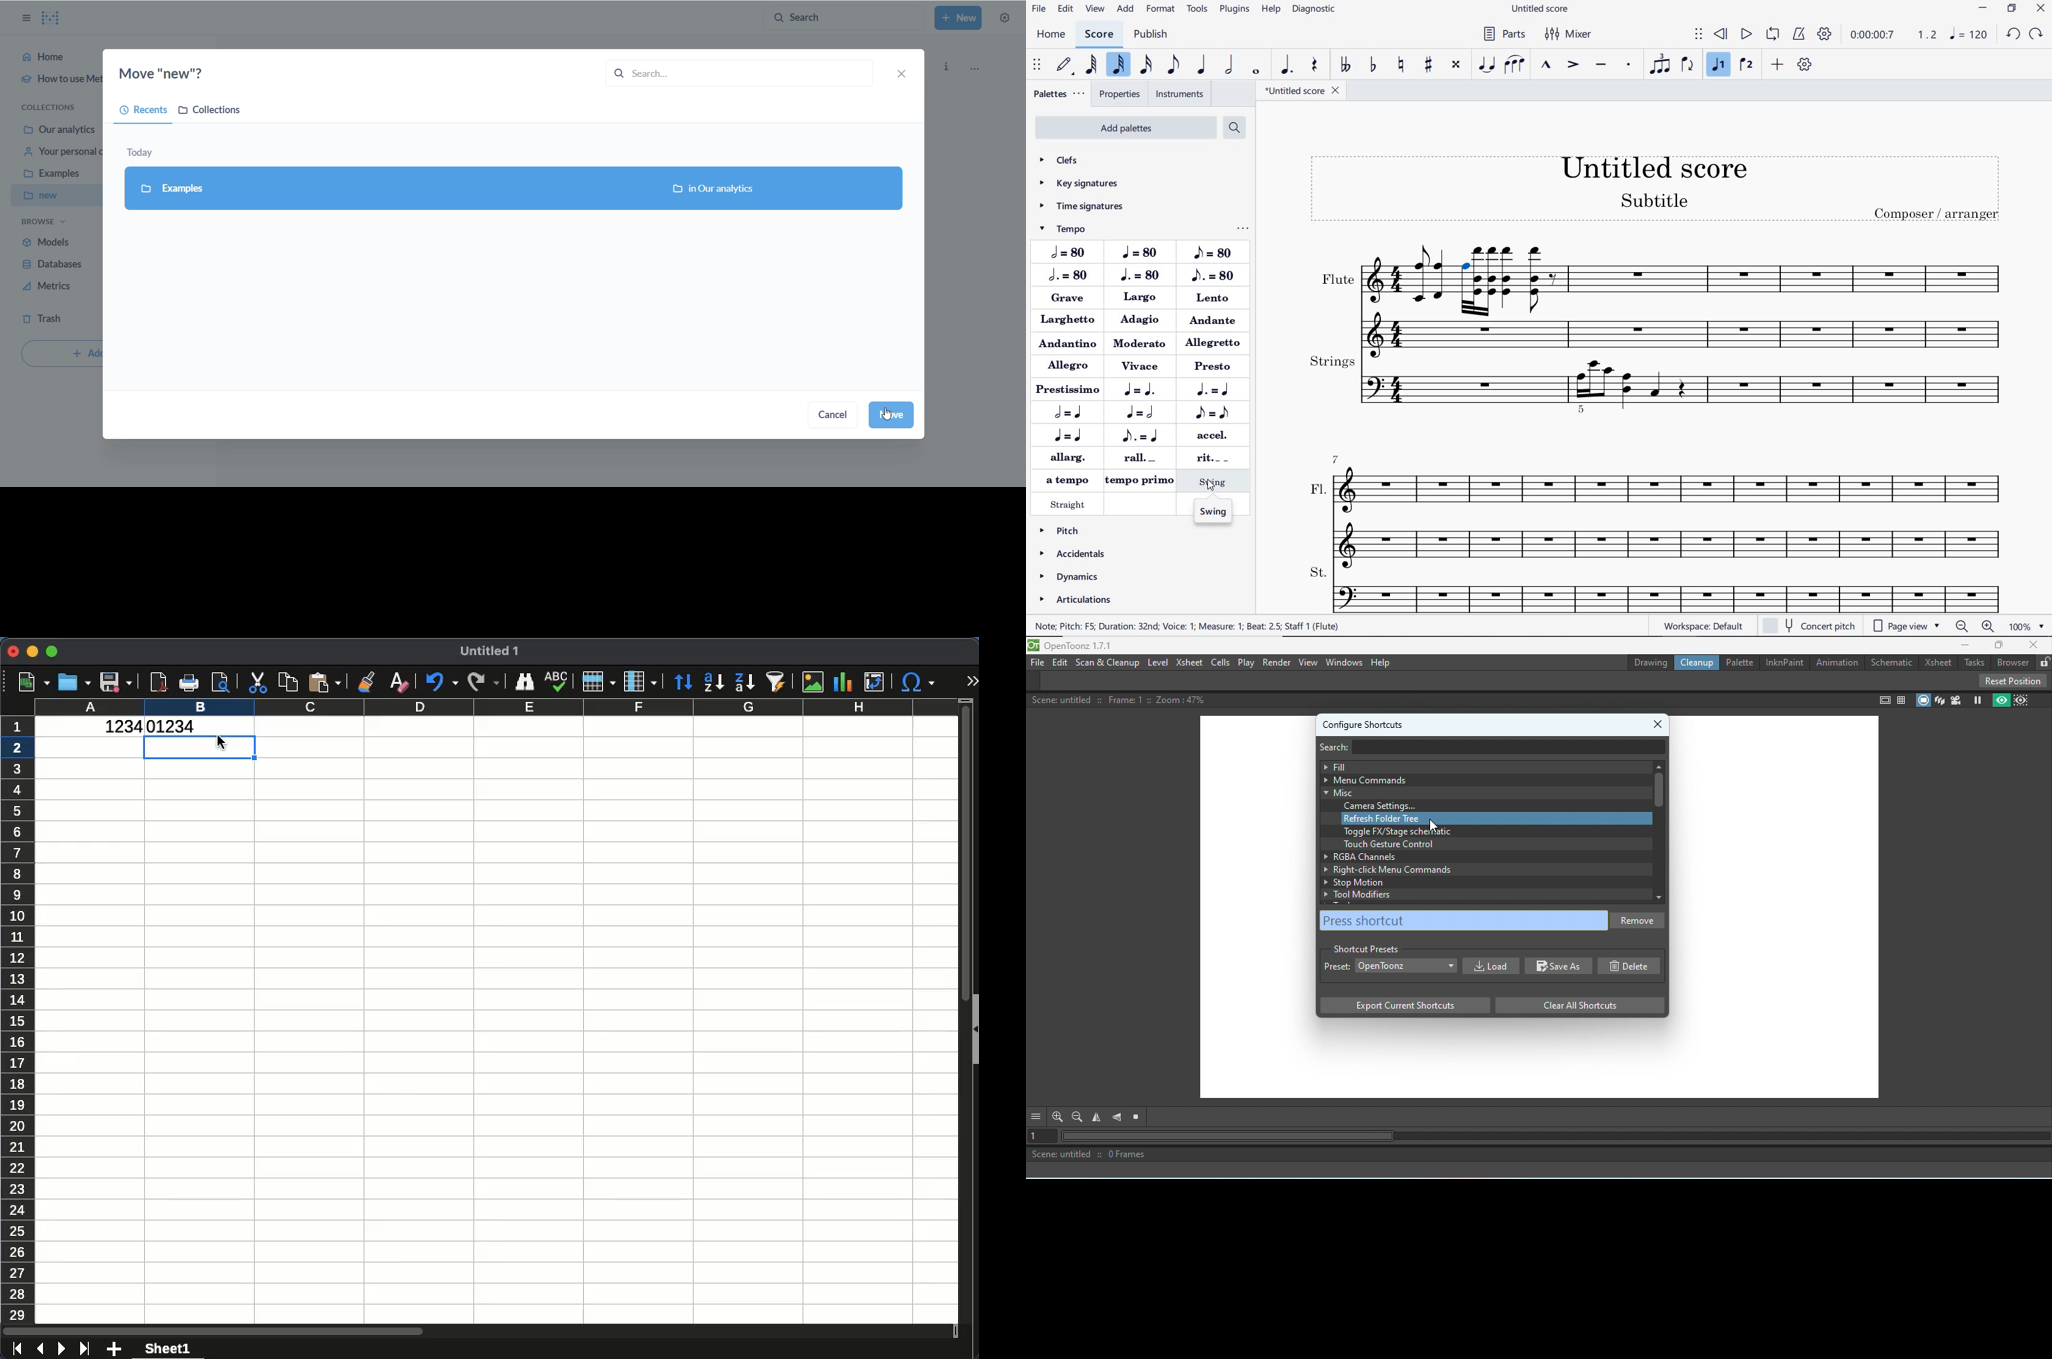 This screenshot has height=1372, width=2072. What do you see at coordinates (287, 683) in the screenshot?
I see `copy` at bounding box center [287, 683].